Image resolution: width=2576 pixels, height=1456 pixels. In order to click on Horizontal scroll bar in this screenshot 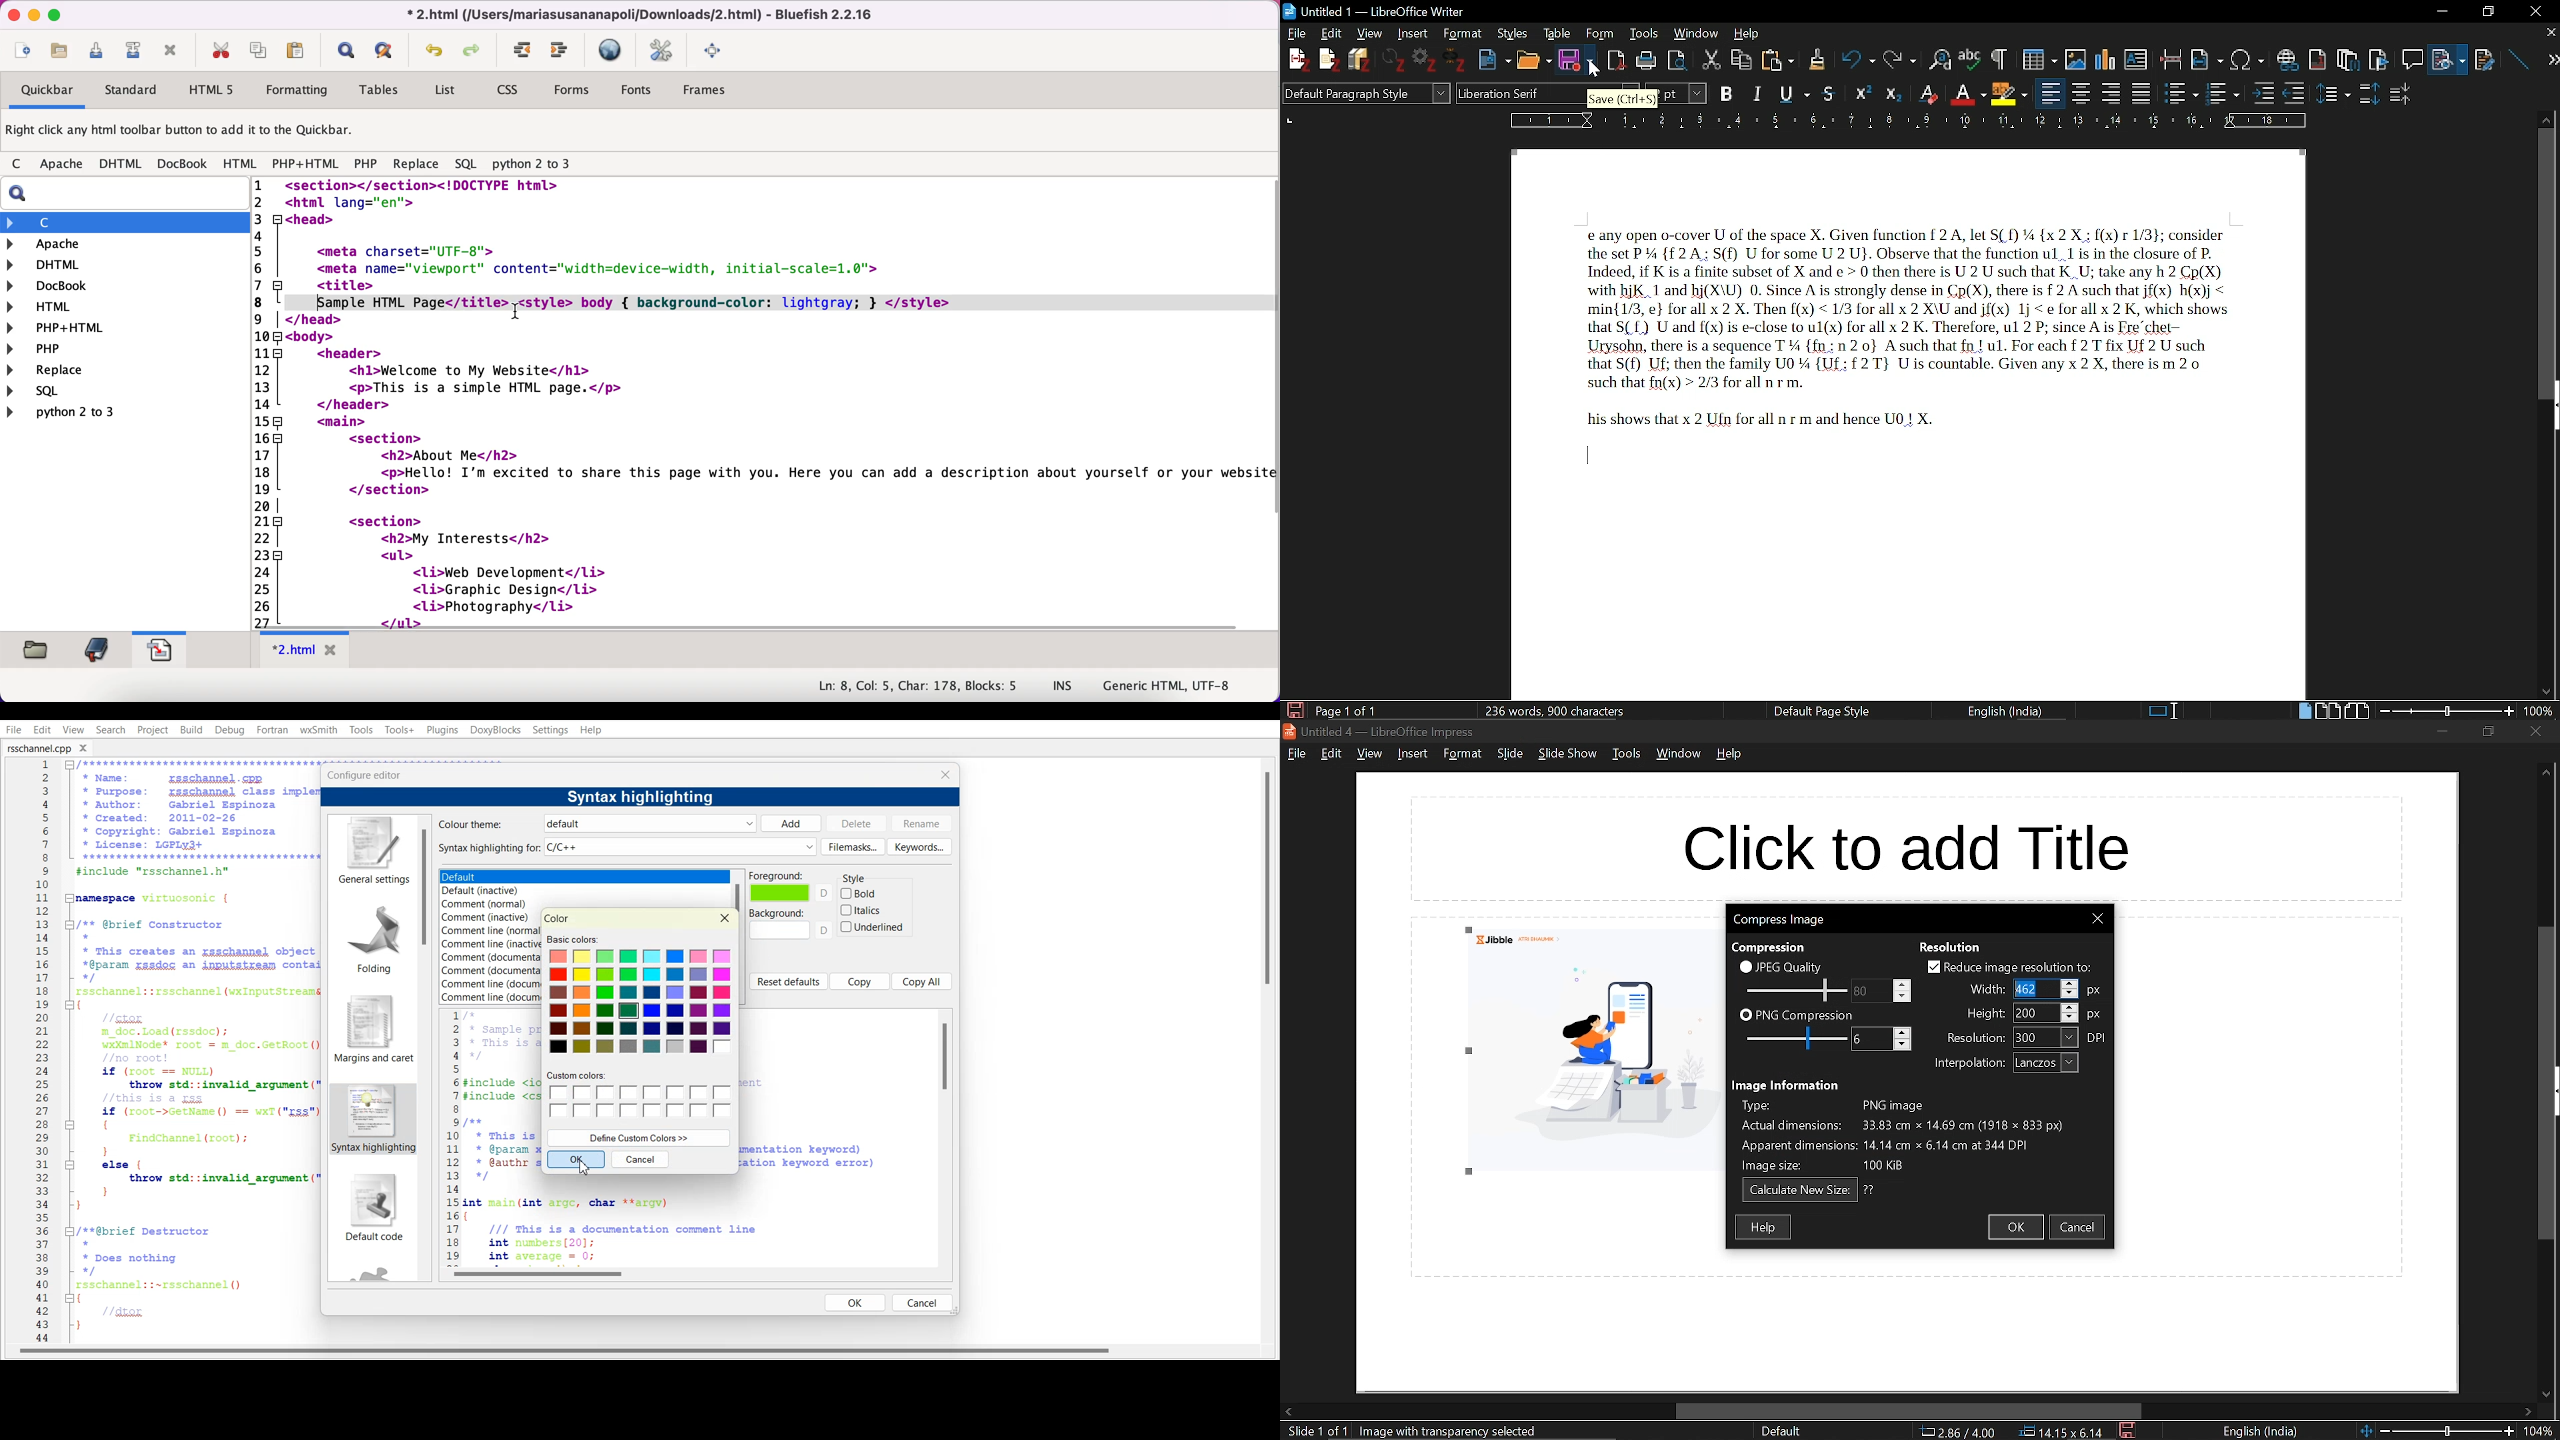, I will do `click(697, 1273)`.